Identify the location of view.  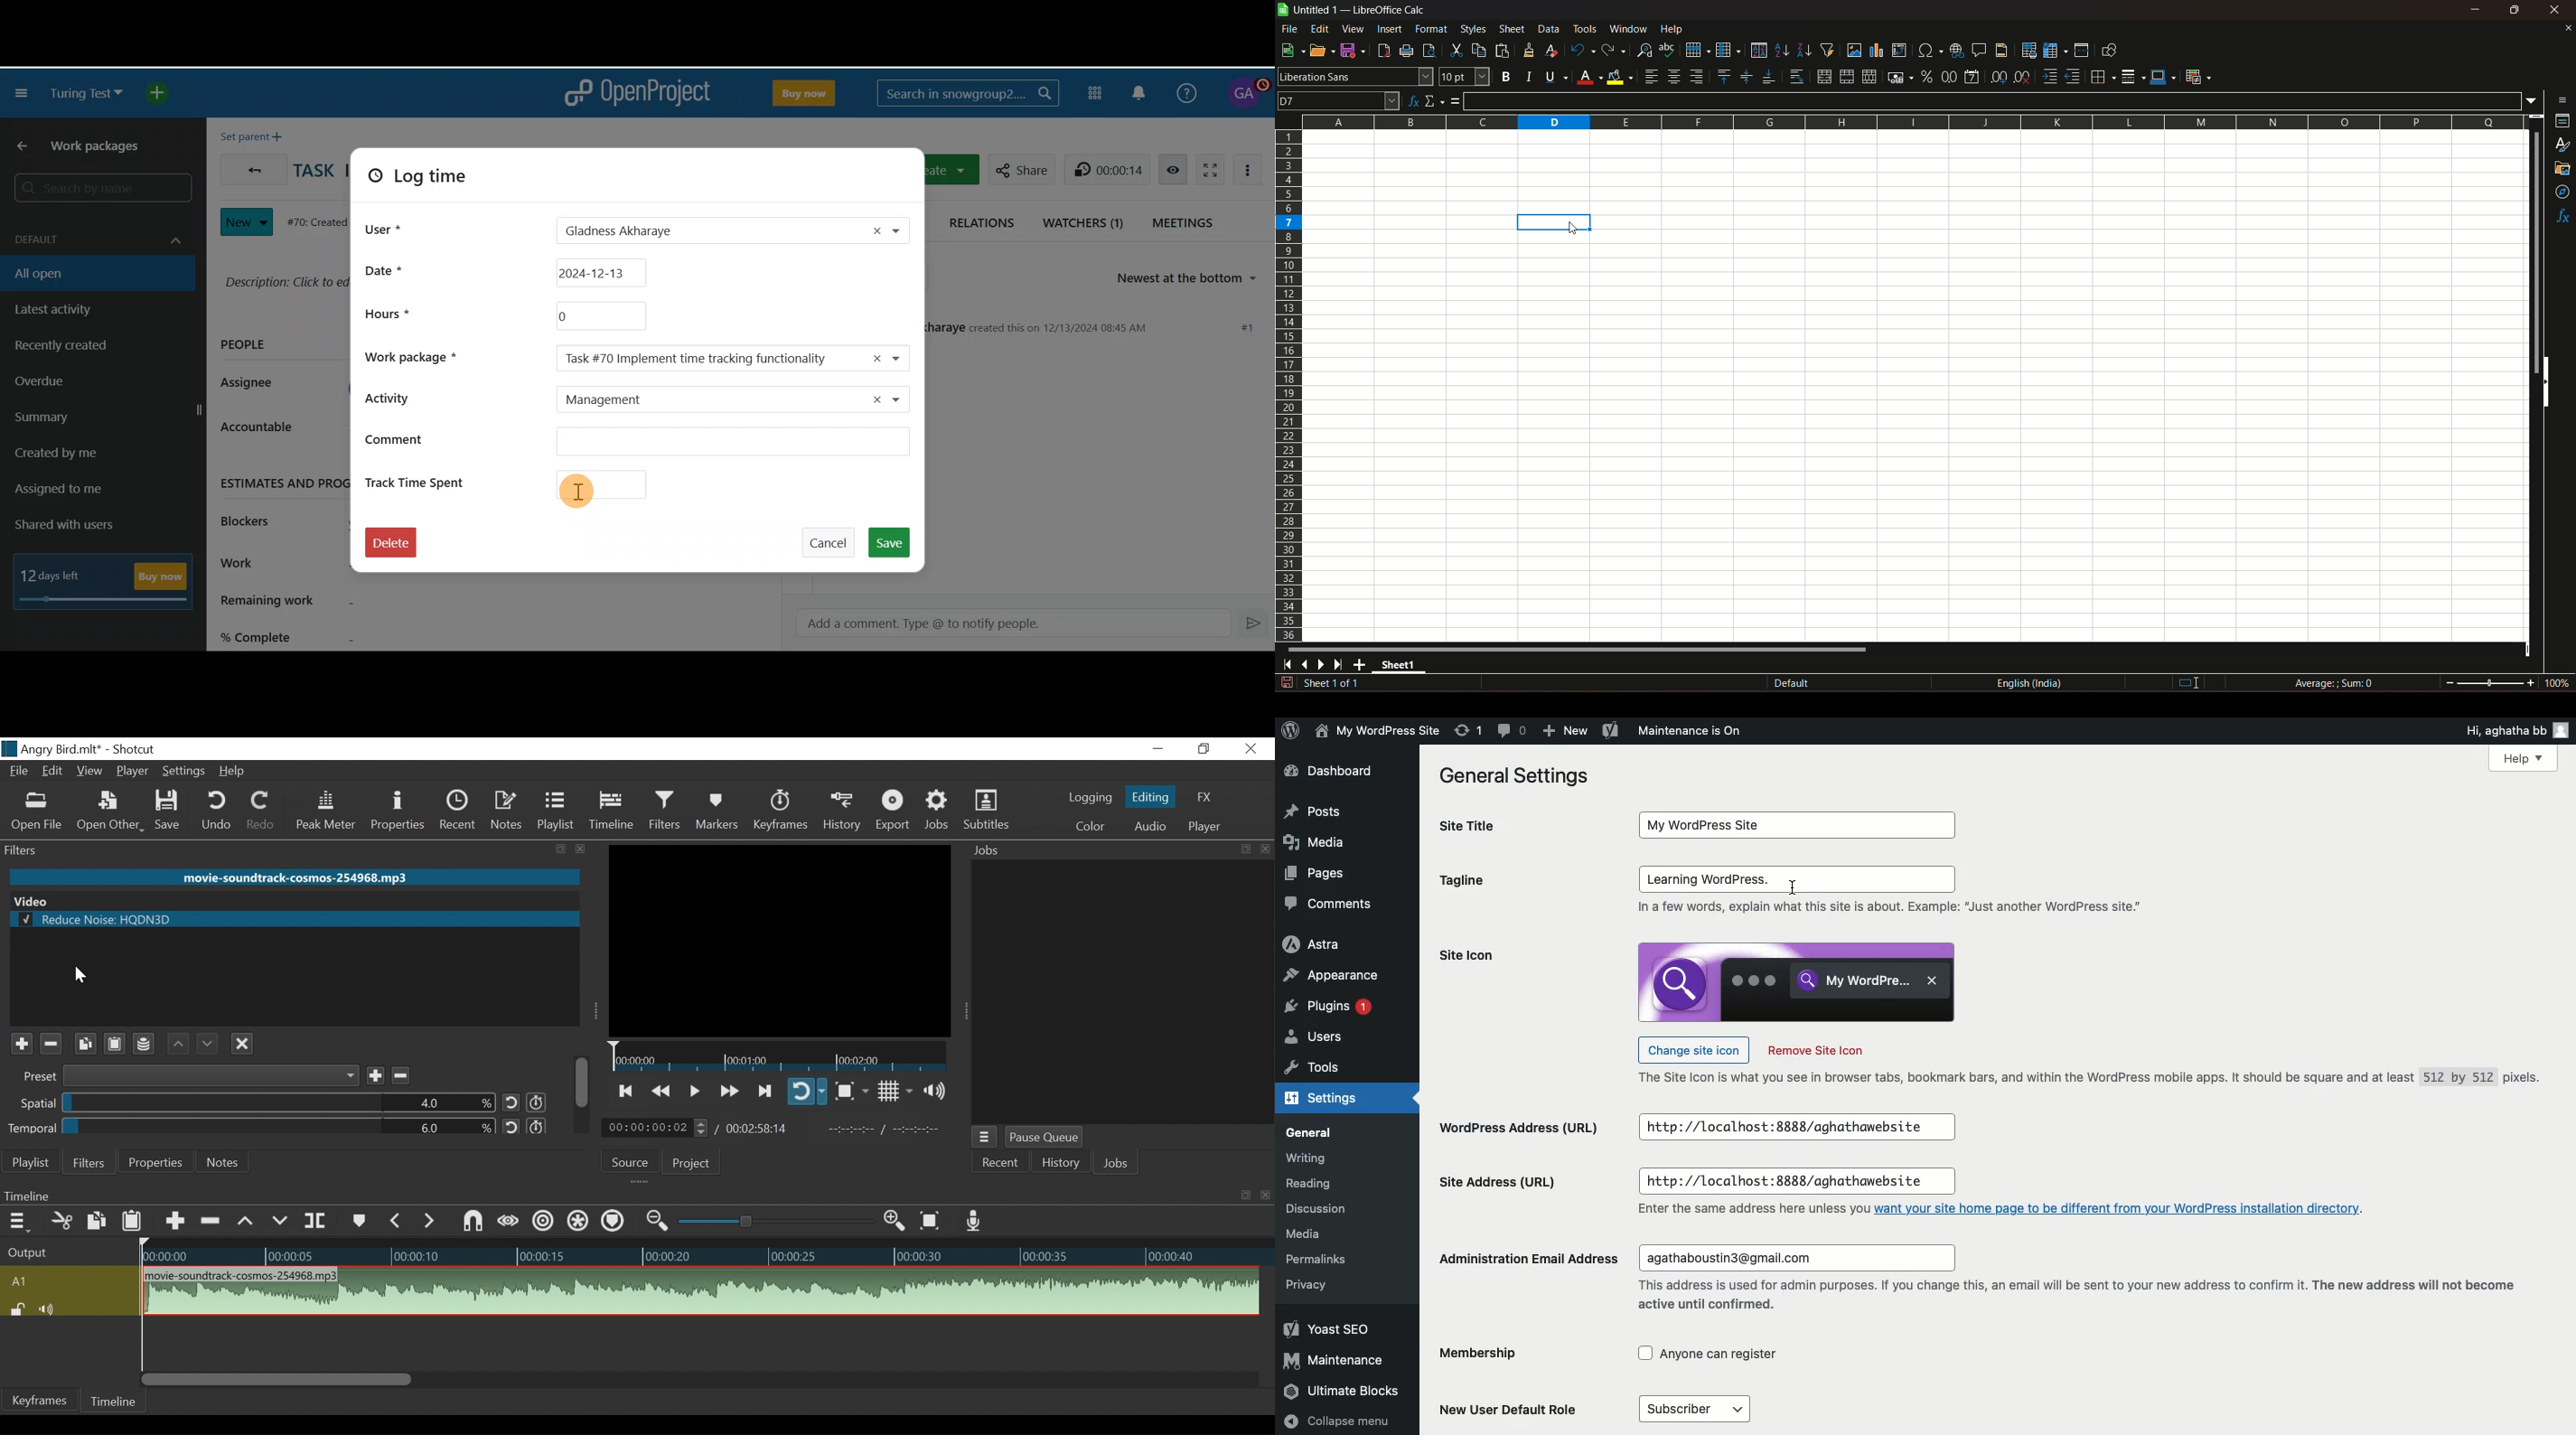
(1353, 29).